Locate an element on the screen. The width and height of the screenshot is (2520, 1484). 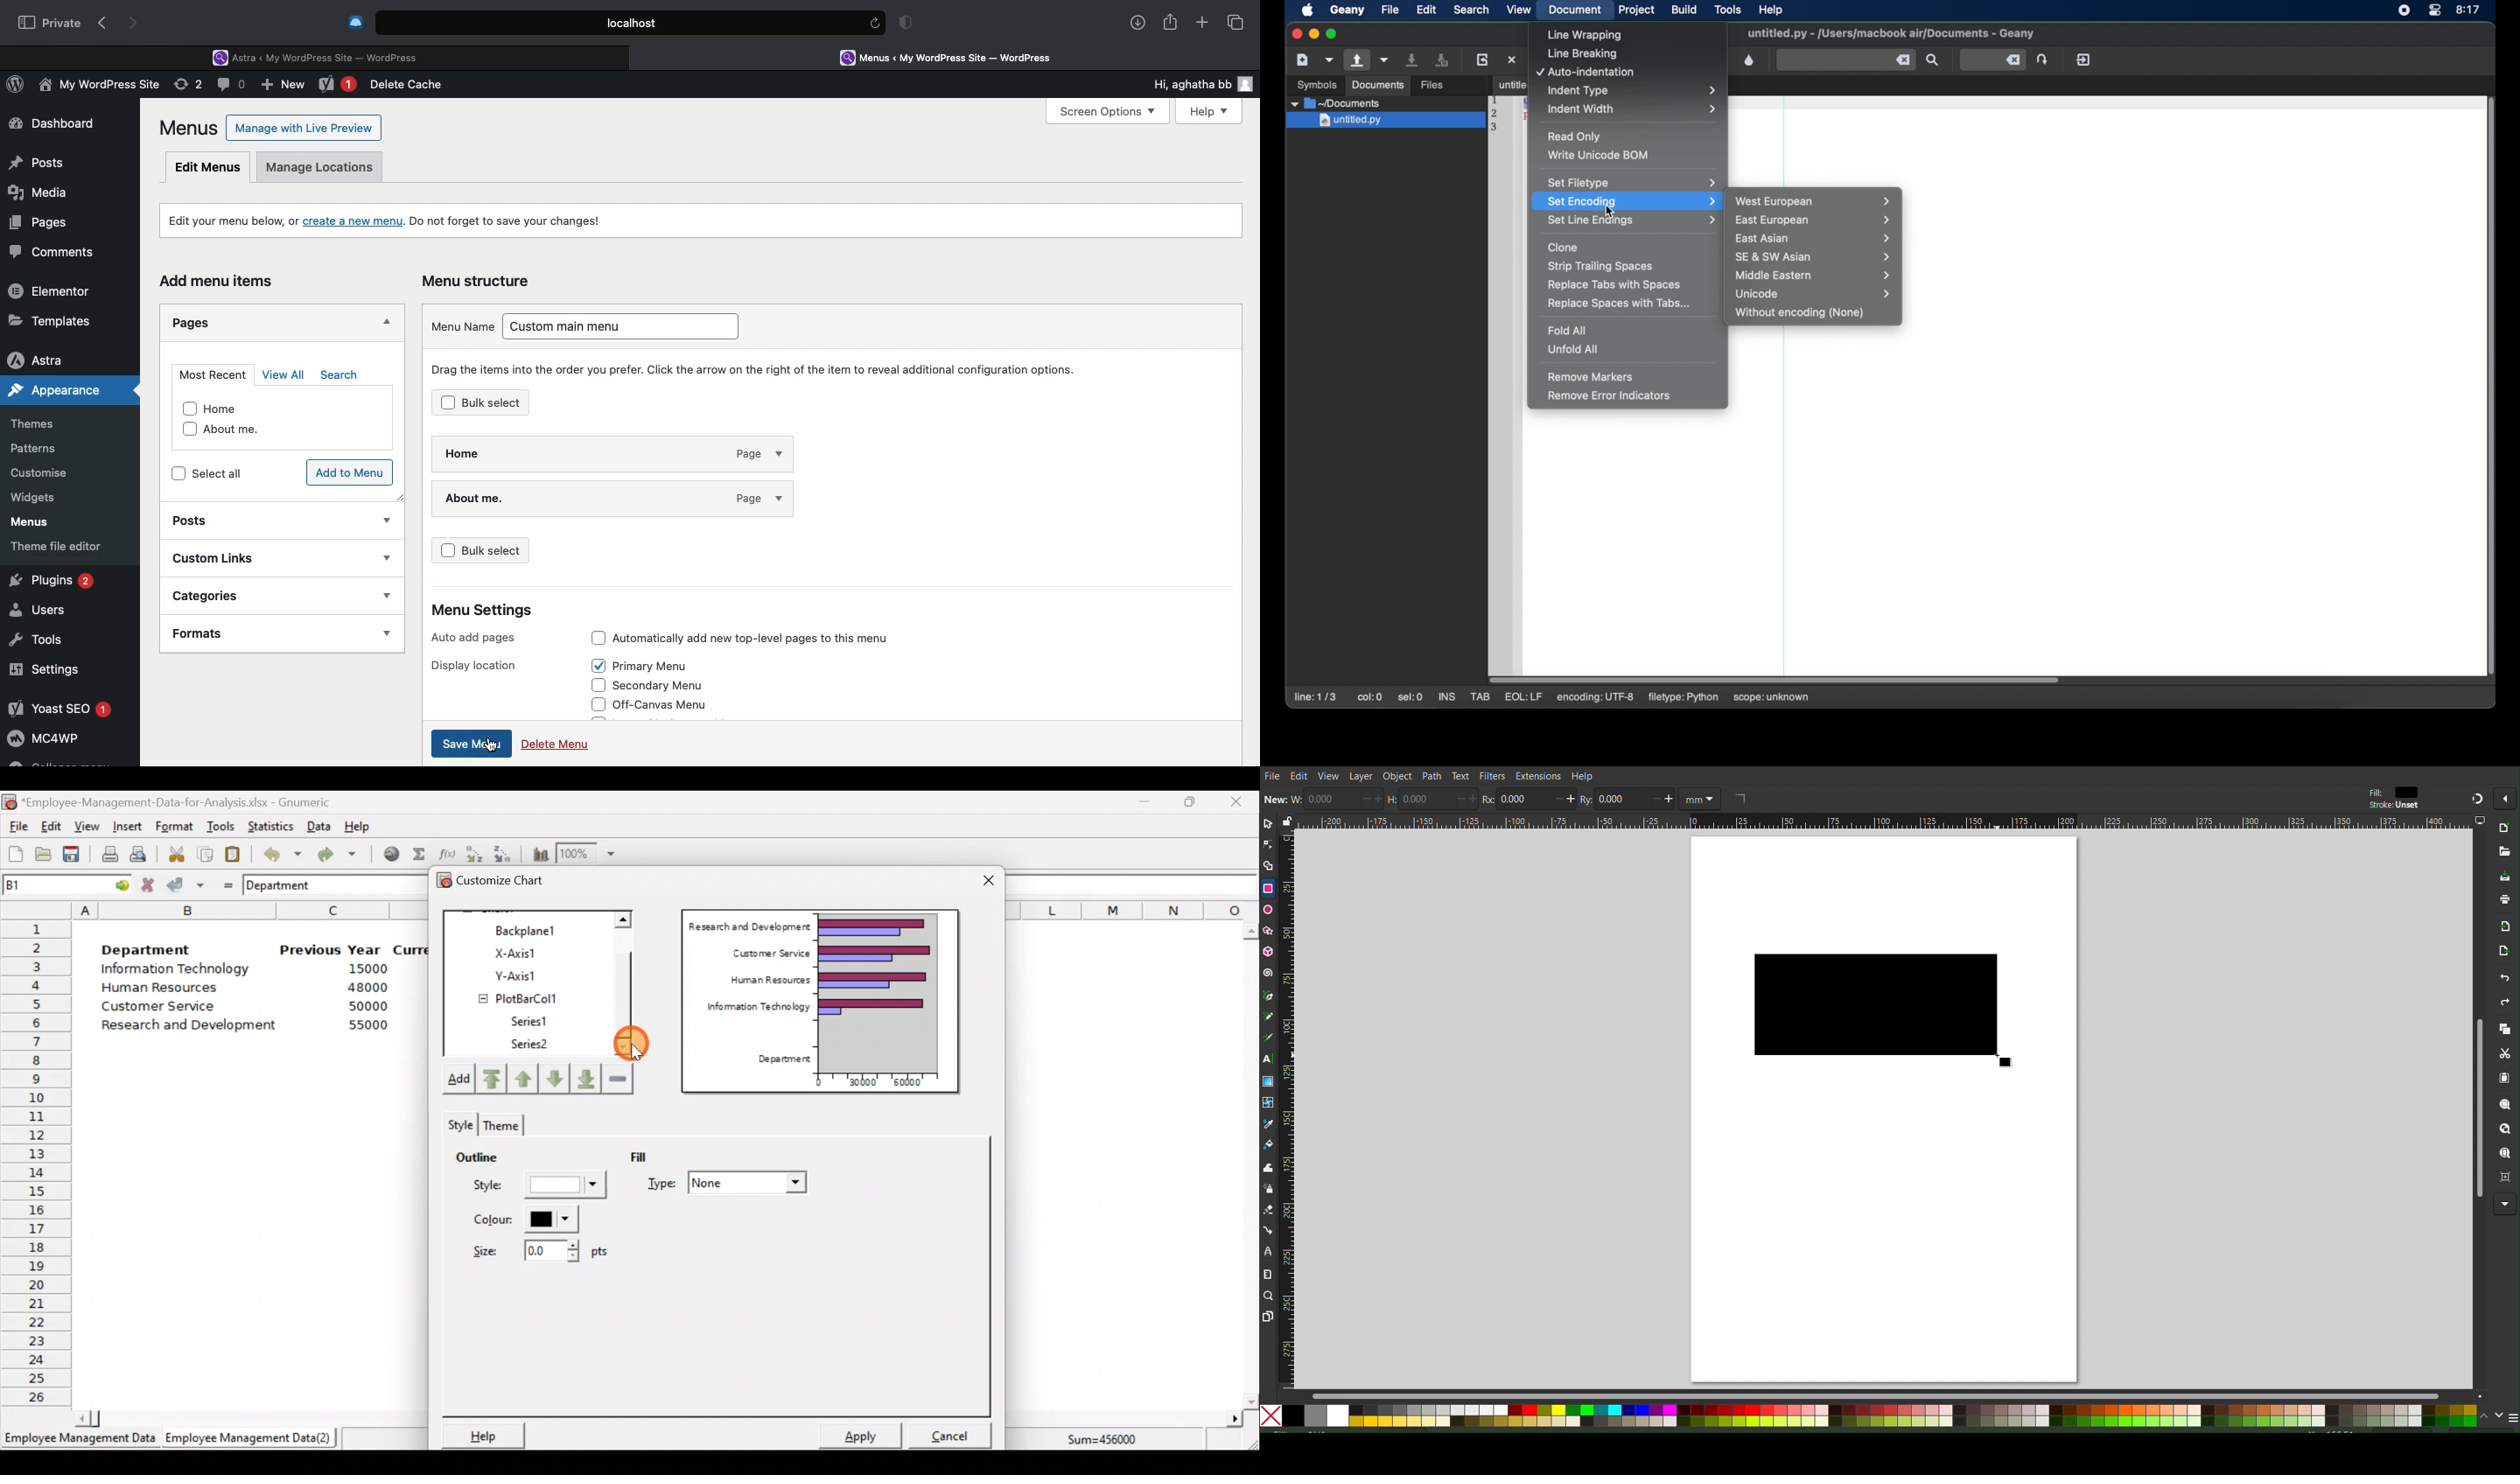
create a new menu is located at coordinates (354, 220).